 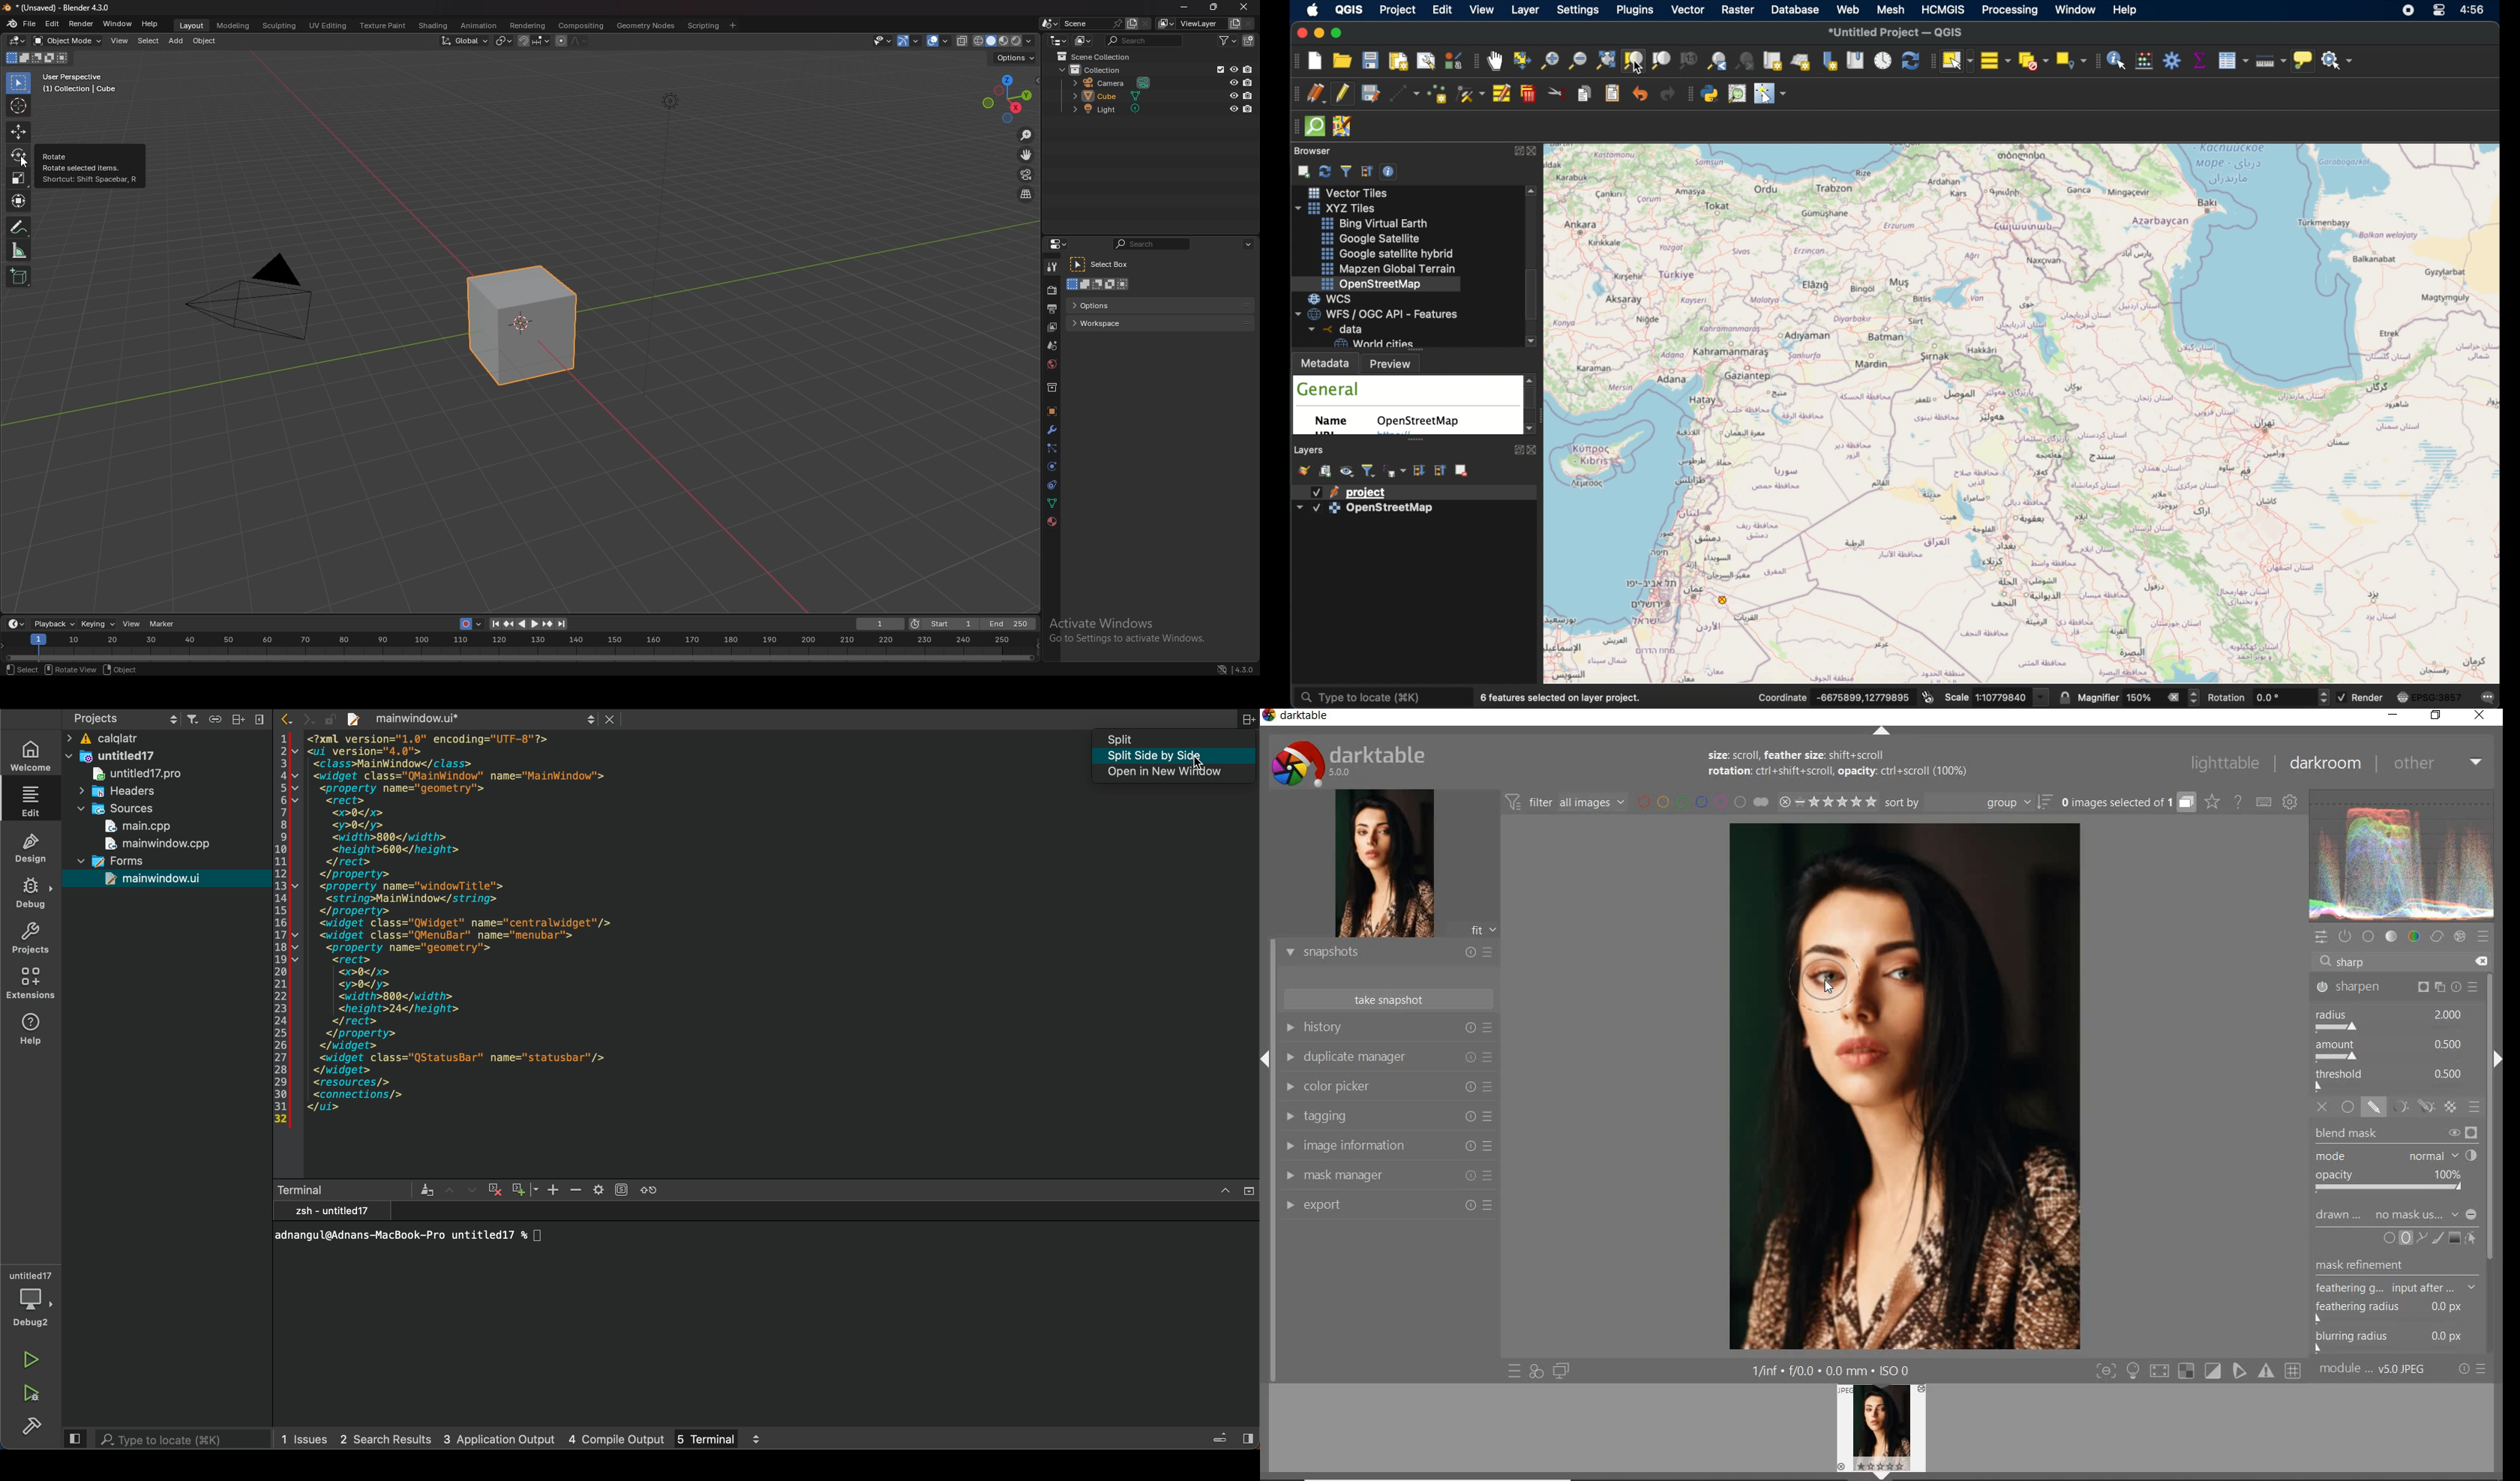 I want to click on main,cpp, so click(x=144, y=827).